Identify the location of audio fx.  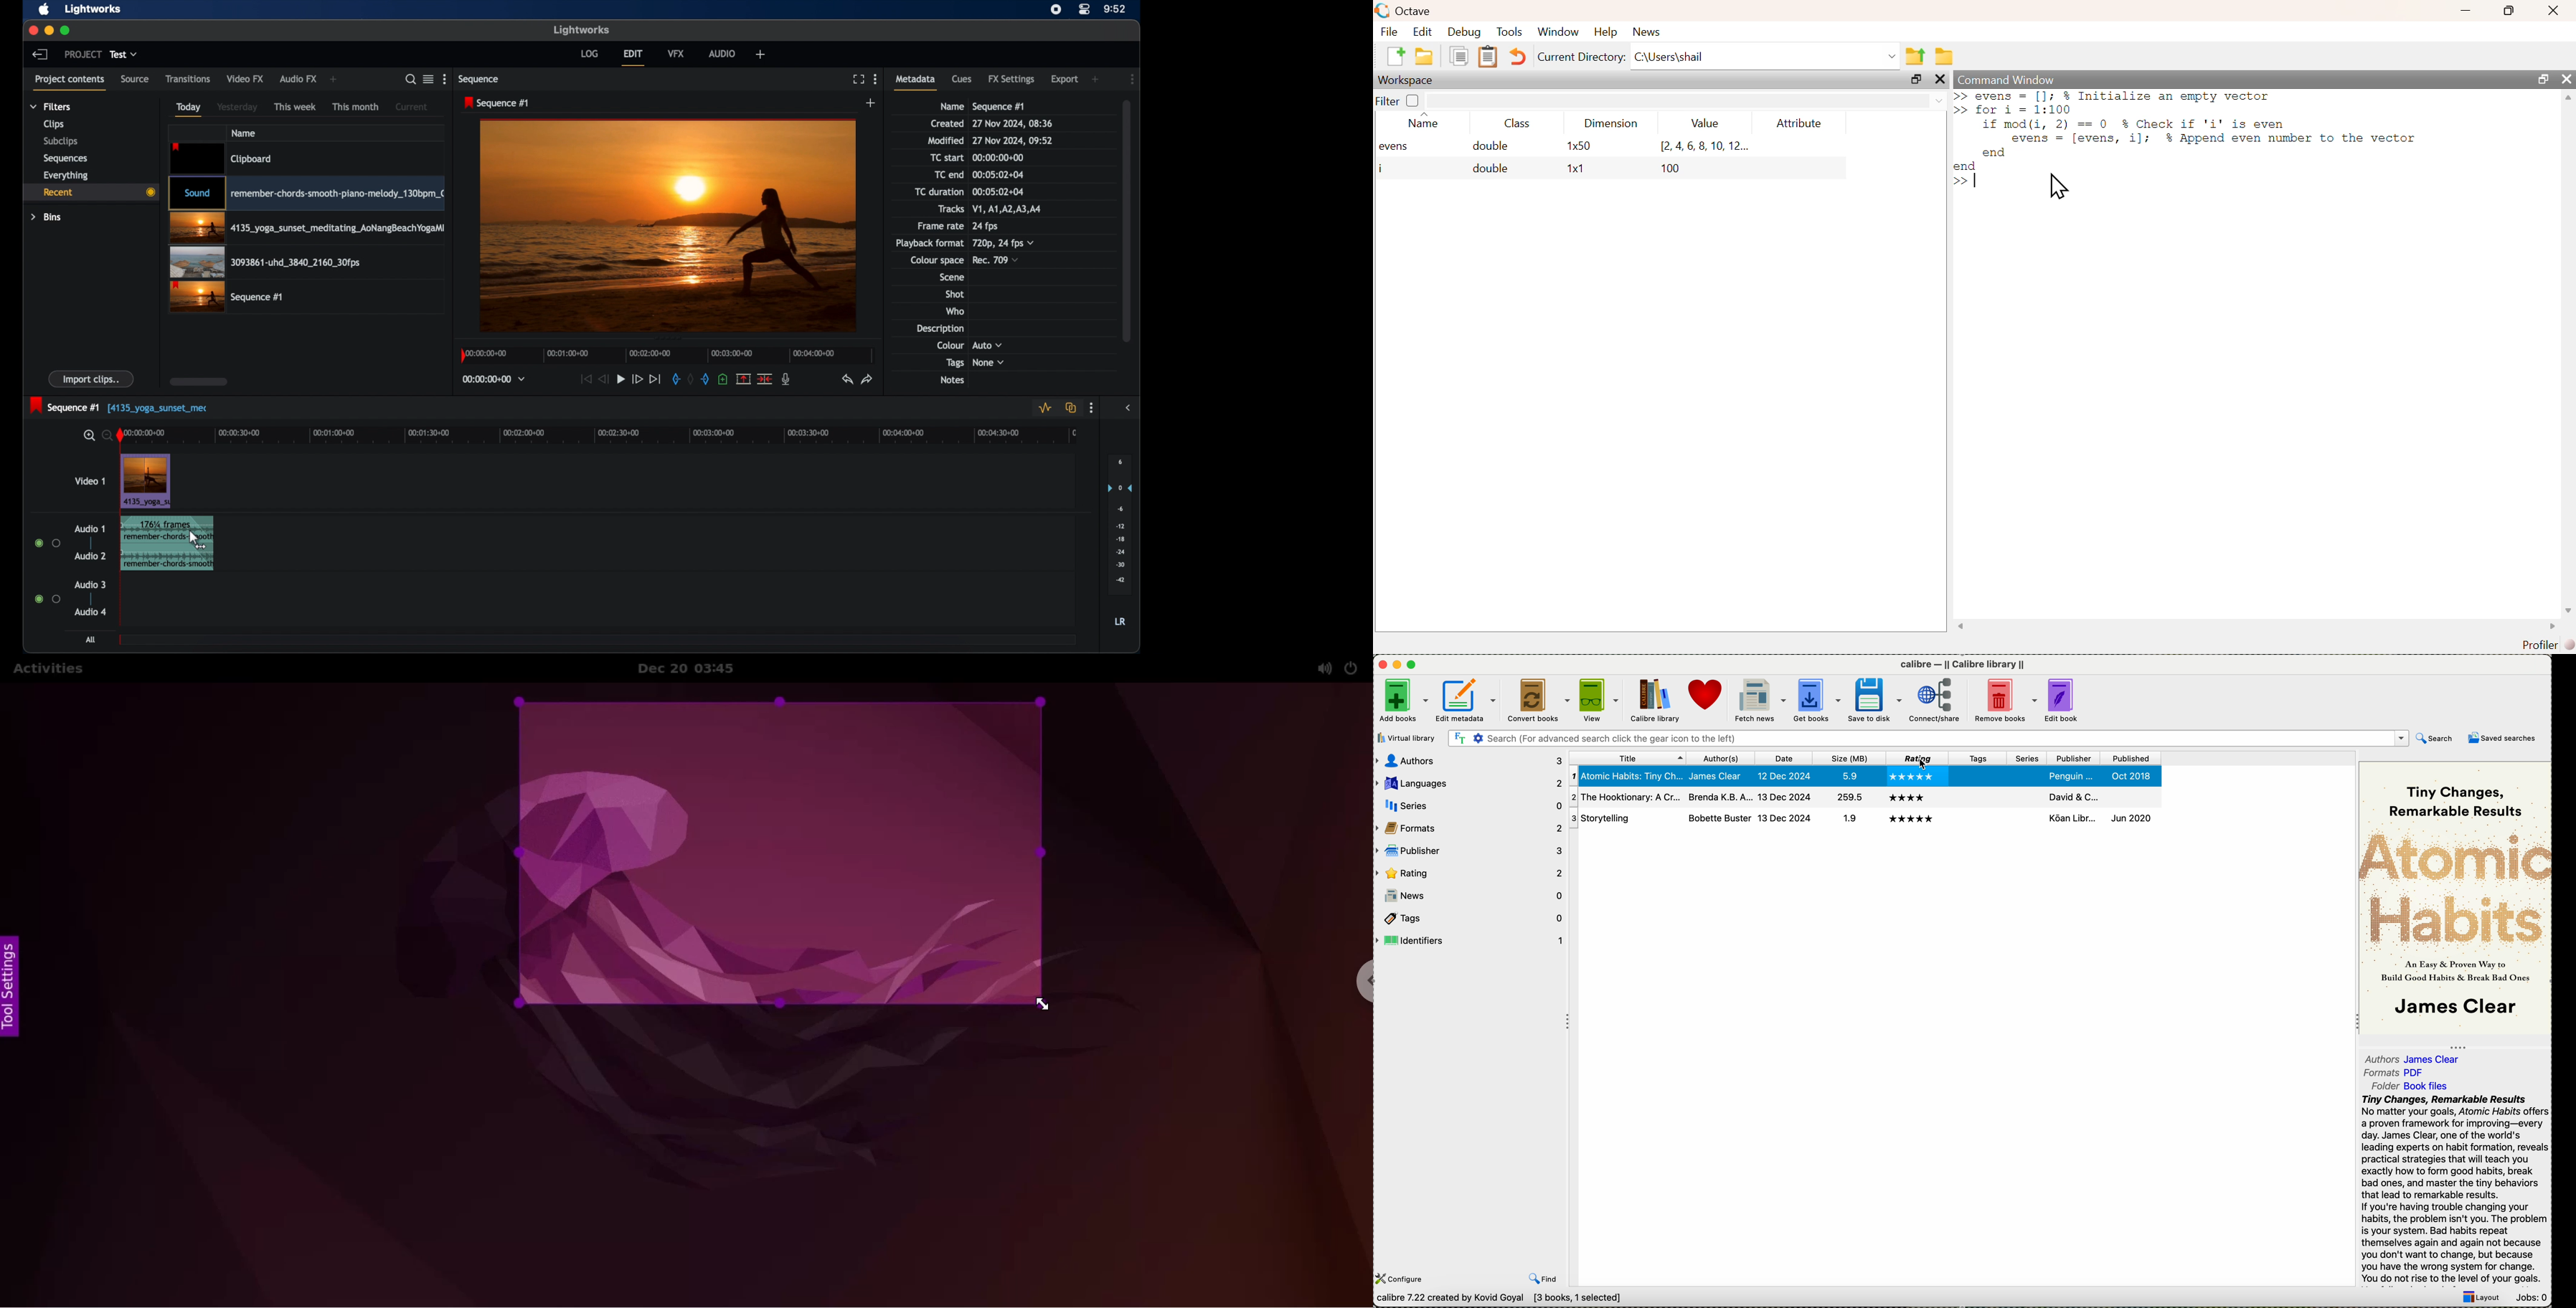
(299, 79).